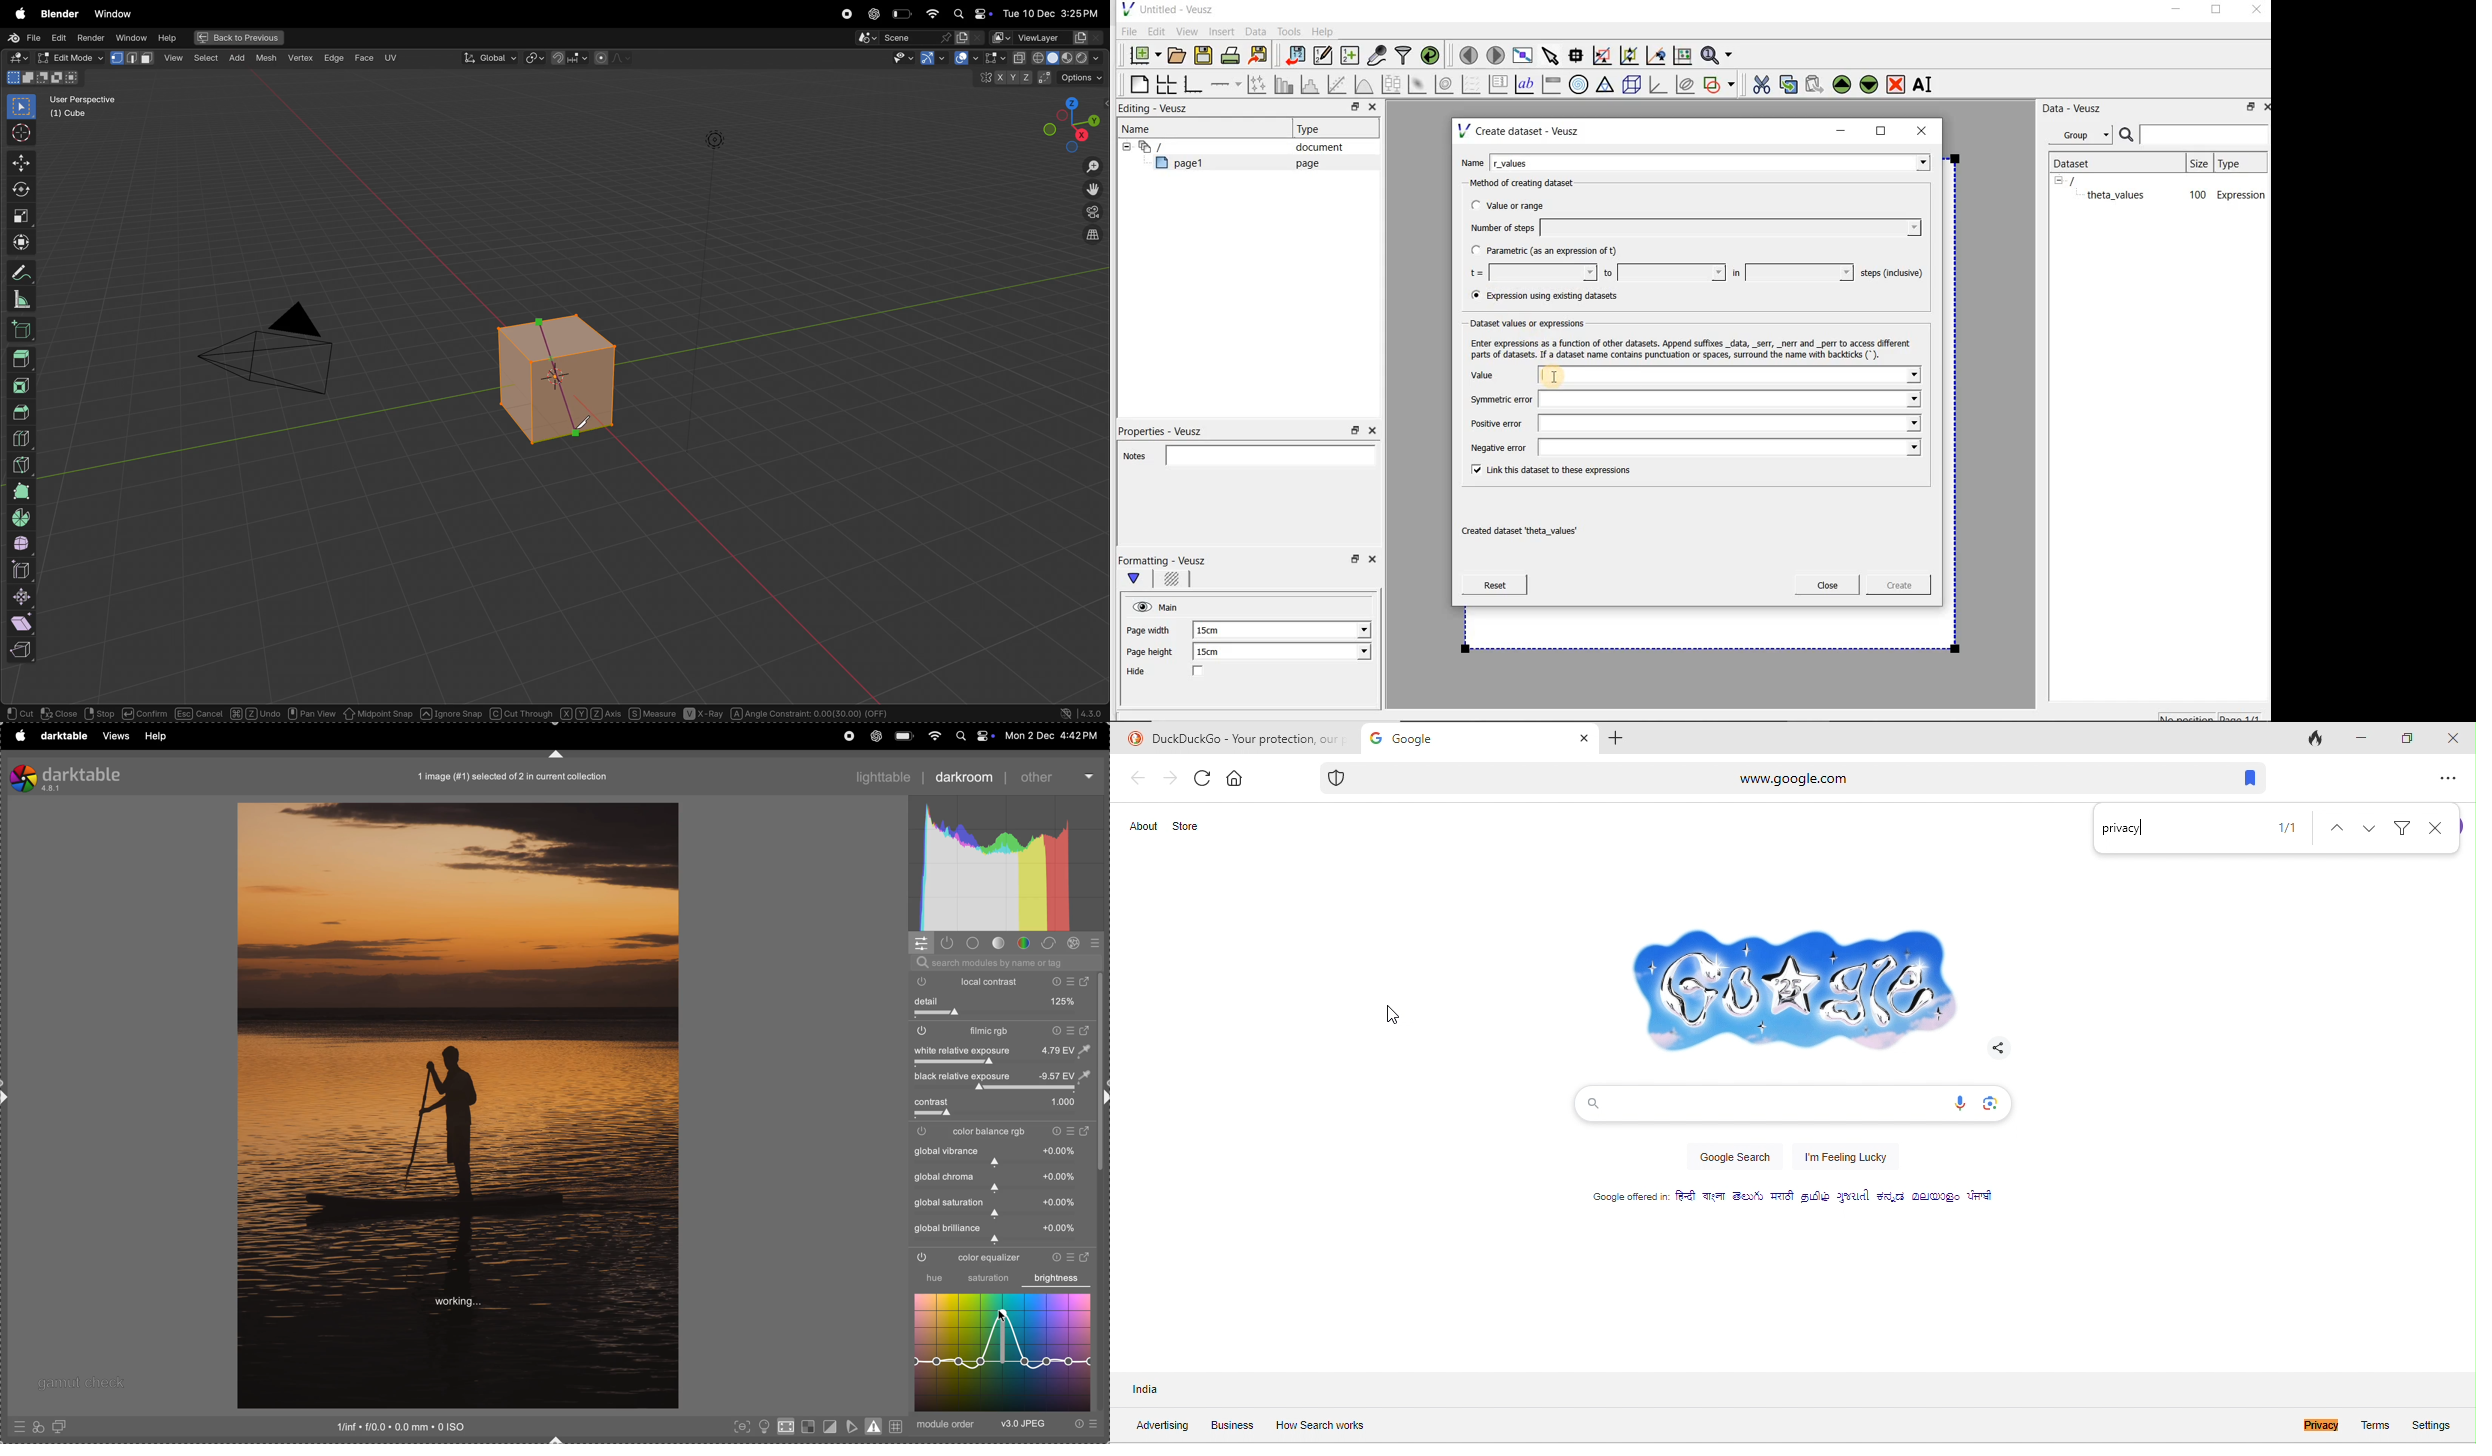  Describe the element at coordinates (68, 57) in the screenshot. I see `object mode` at that location.